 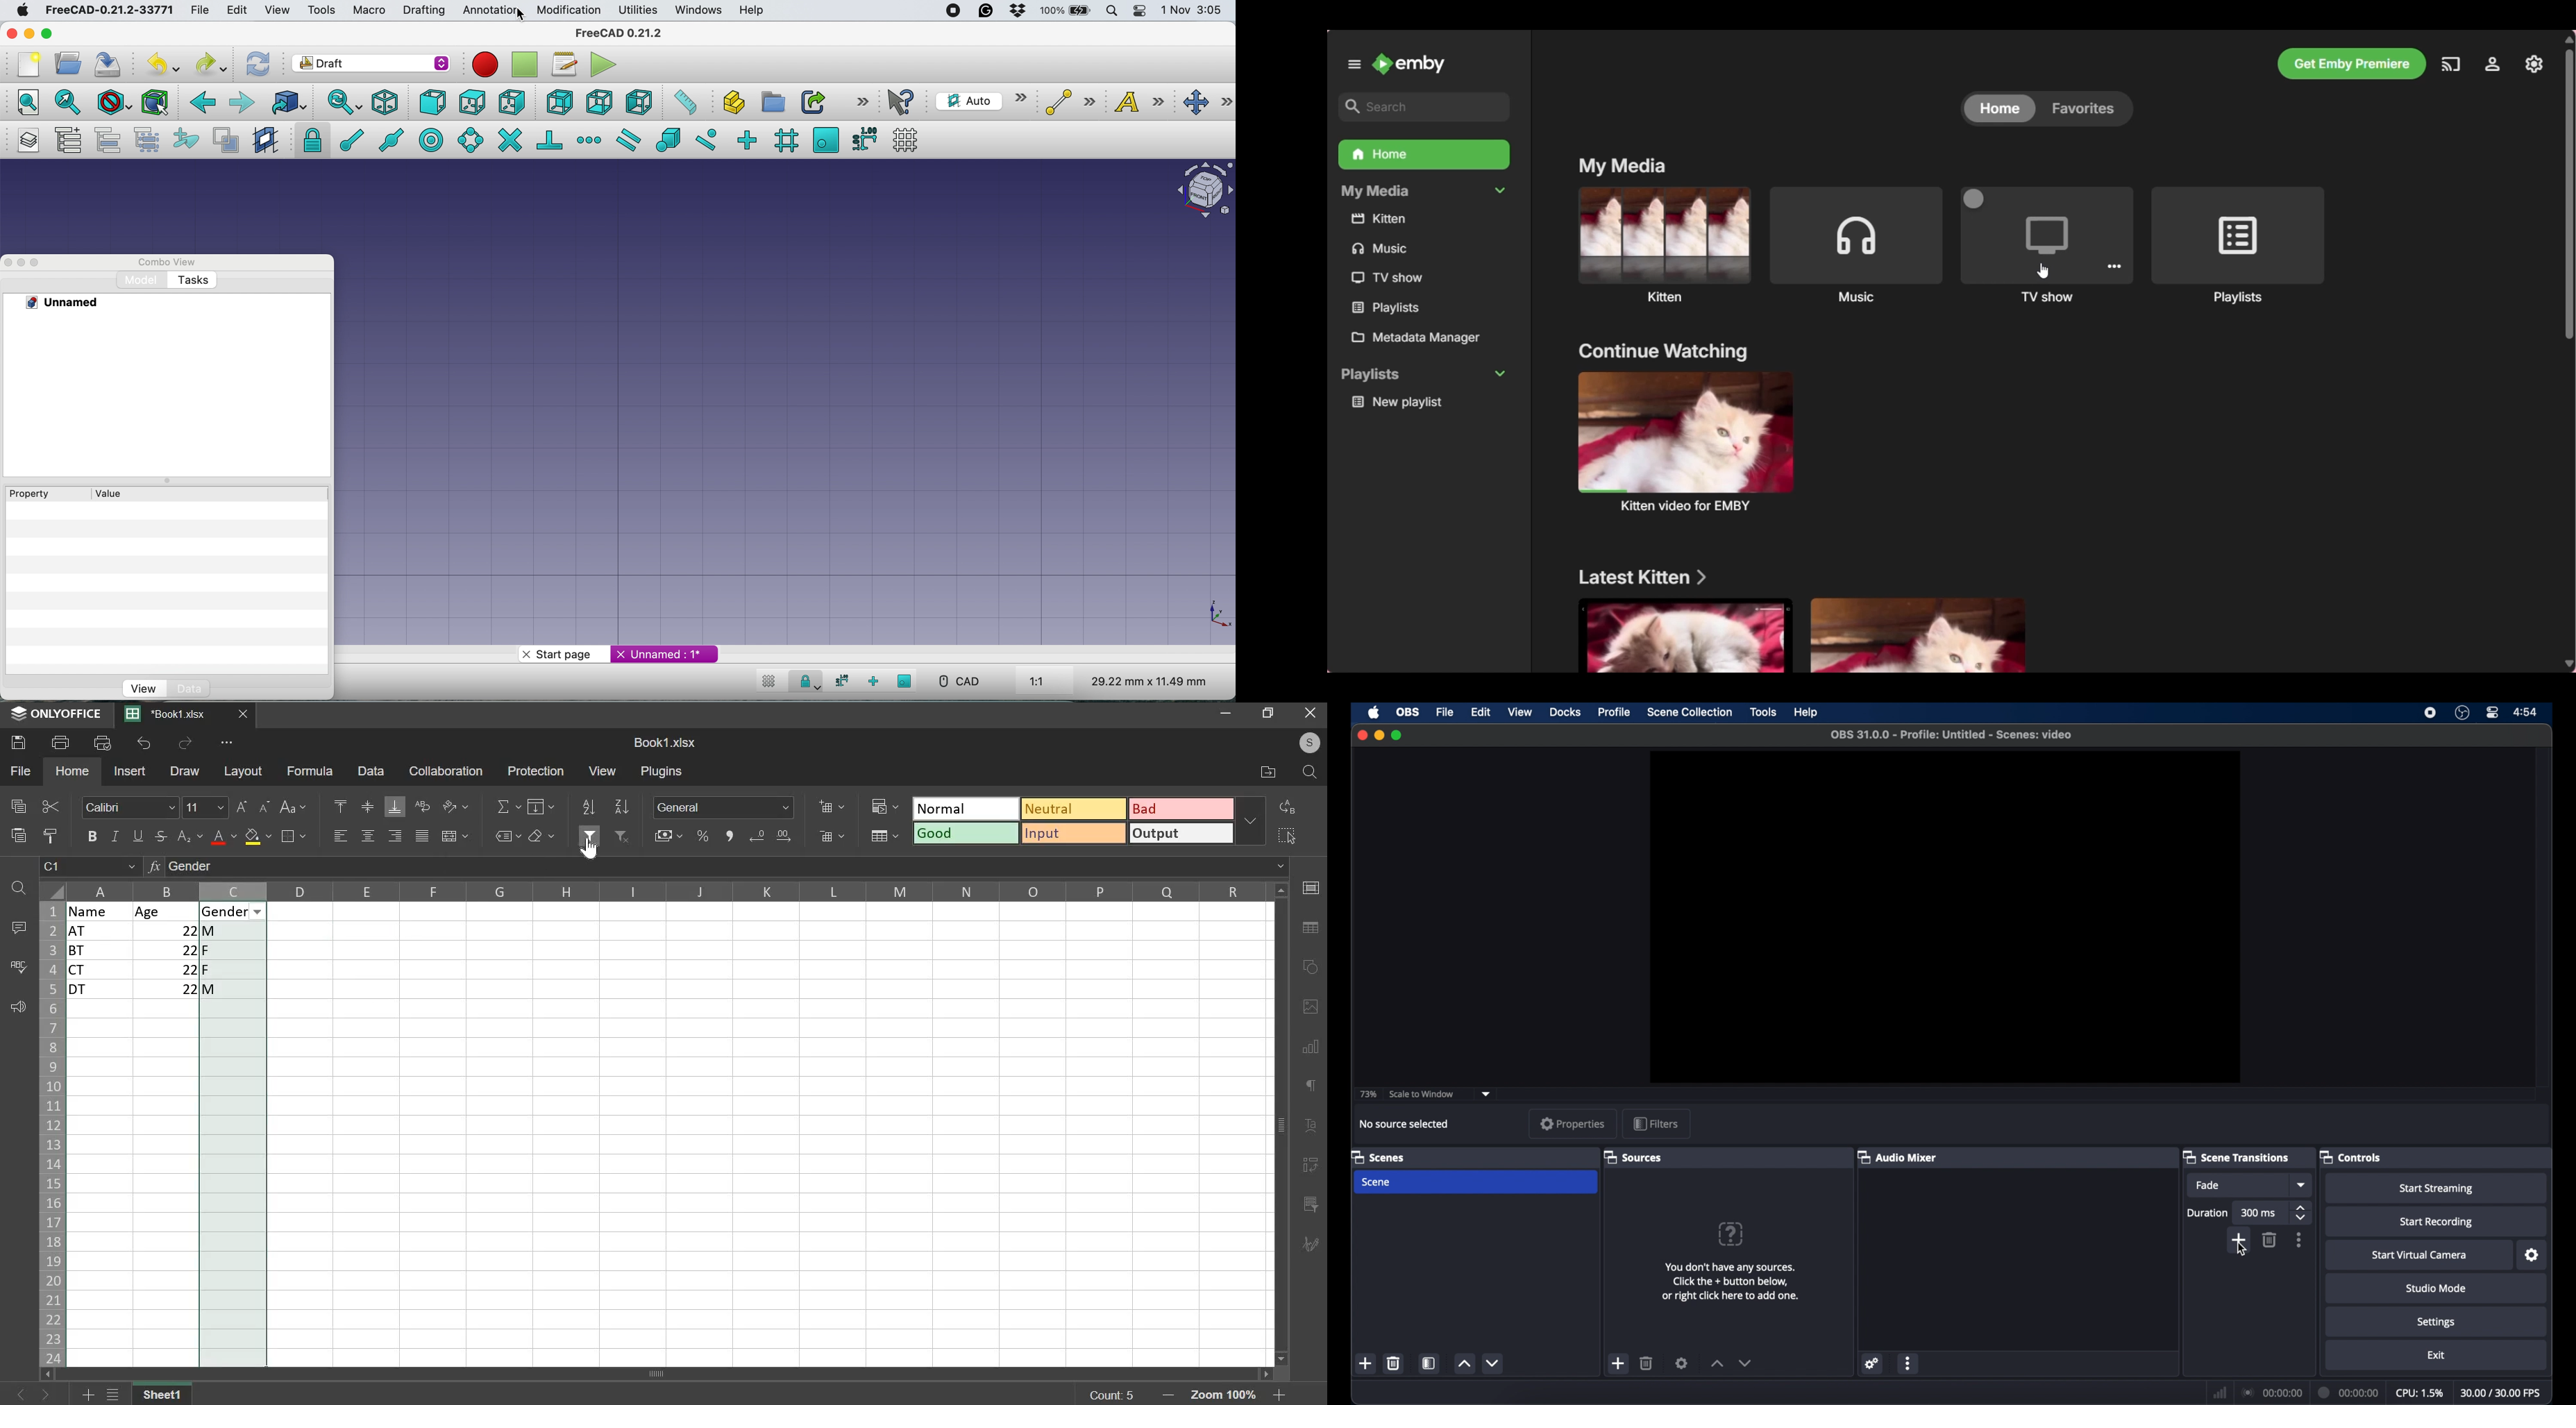 I want to click on move to group, so click(x=106, y=139).